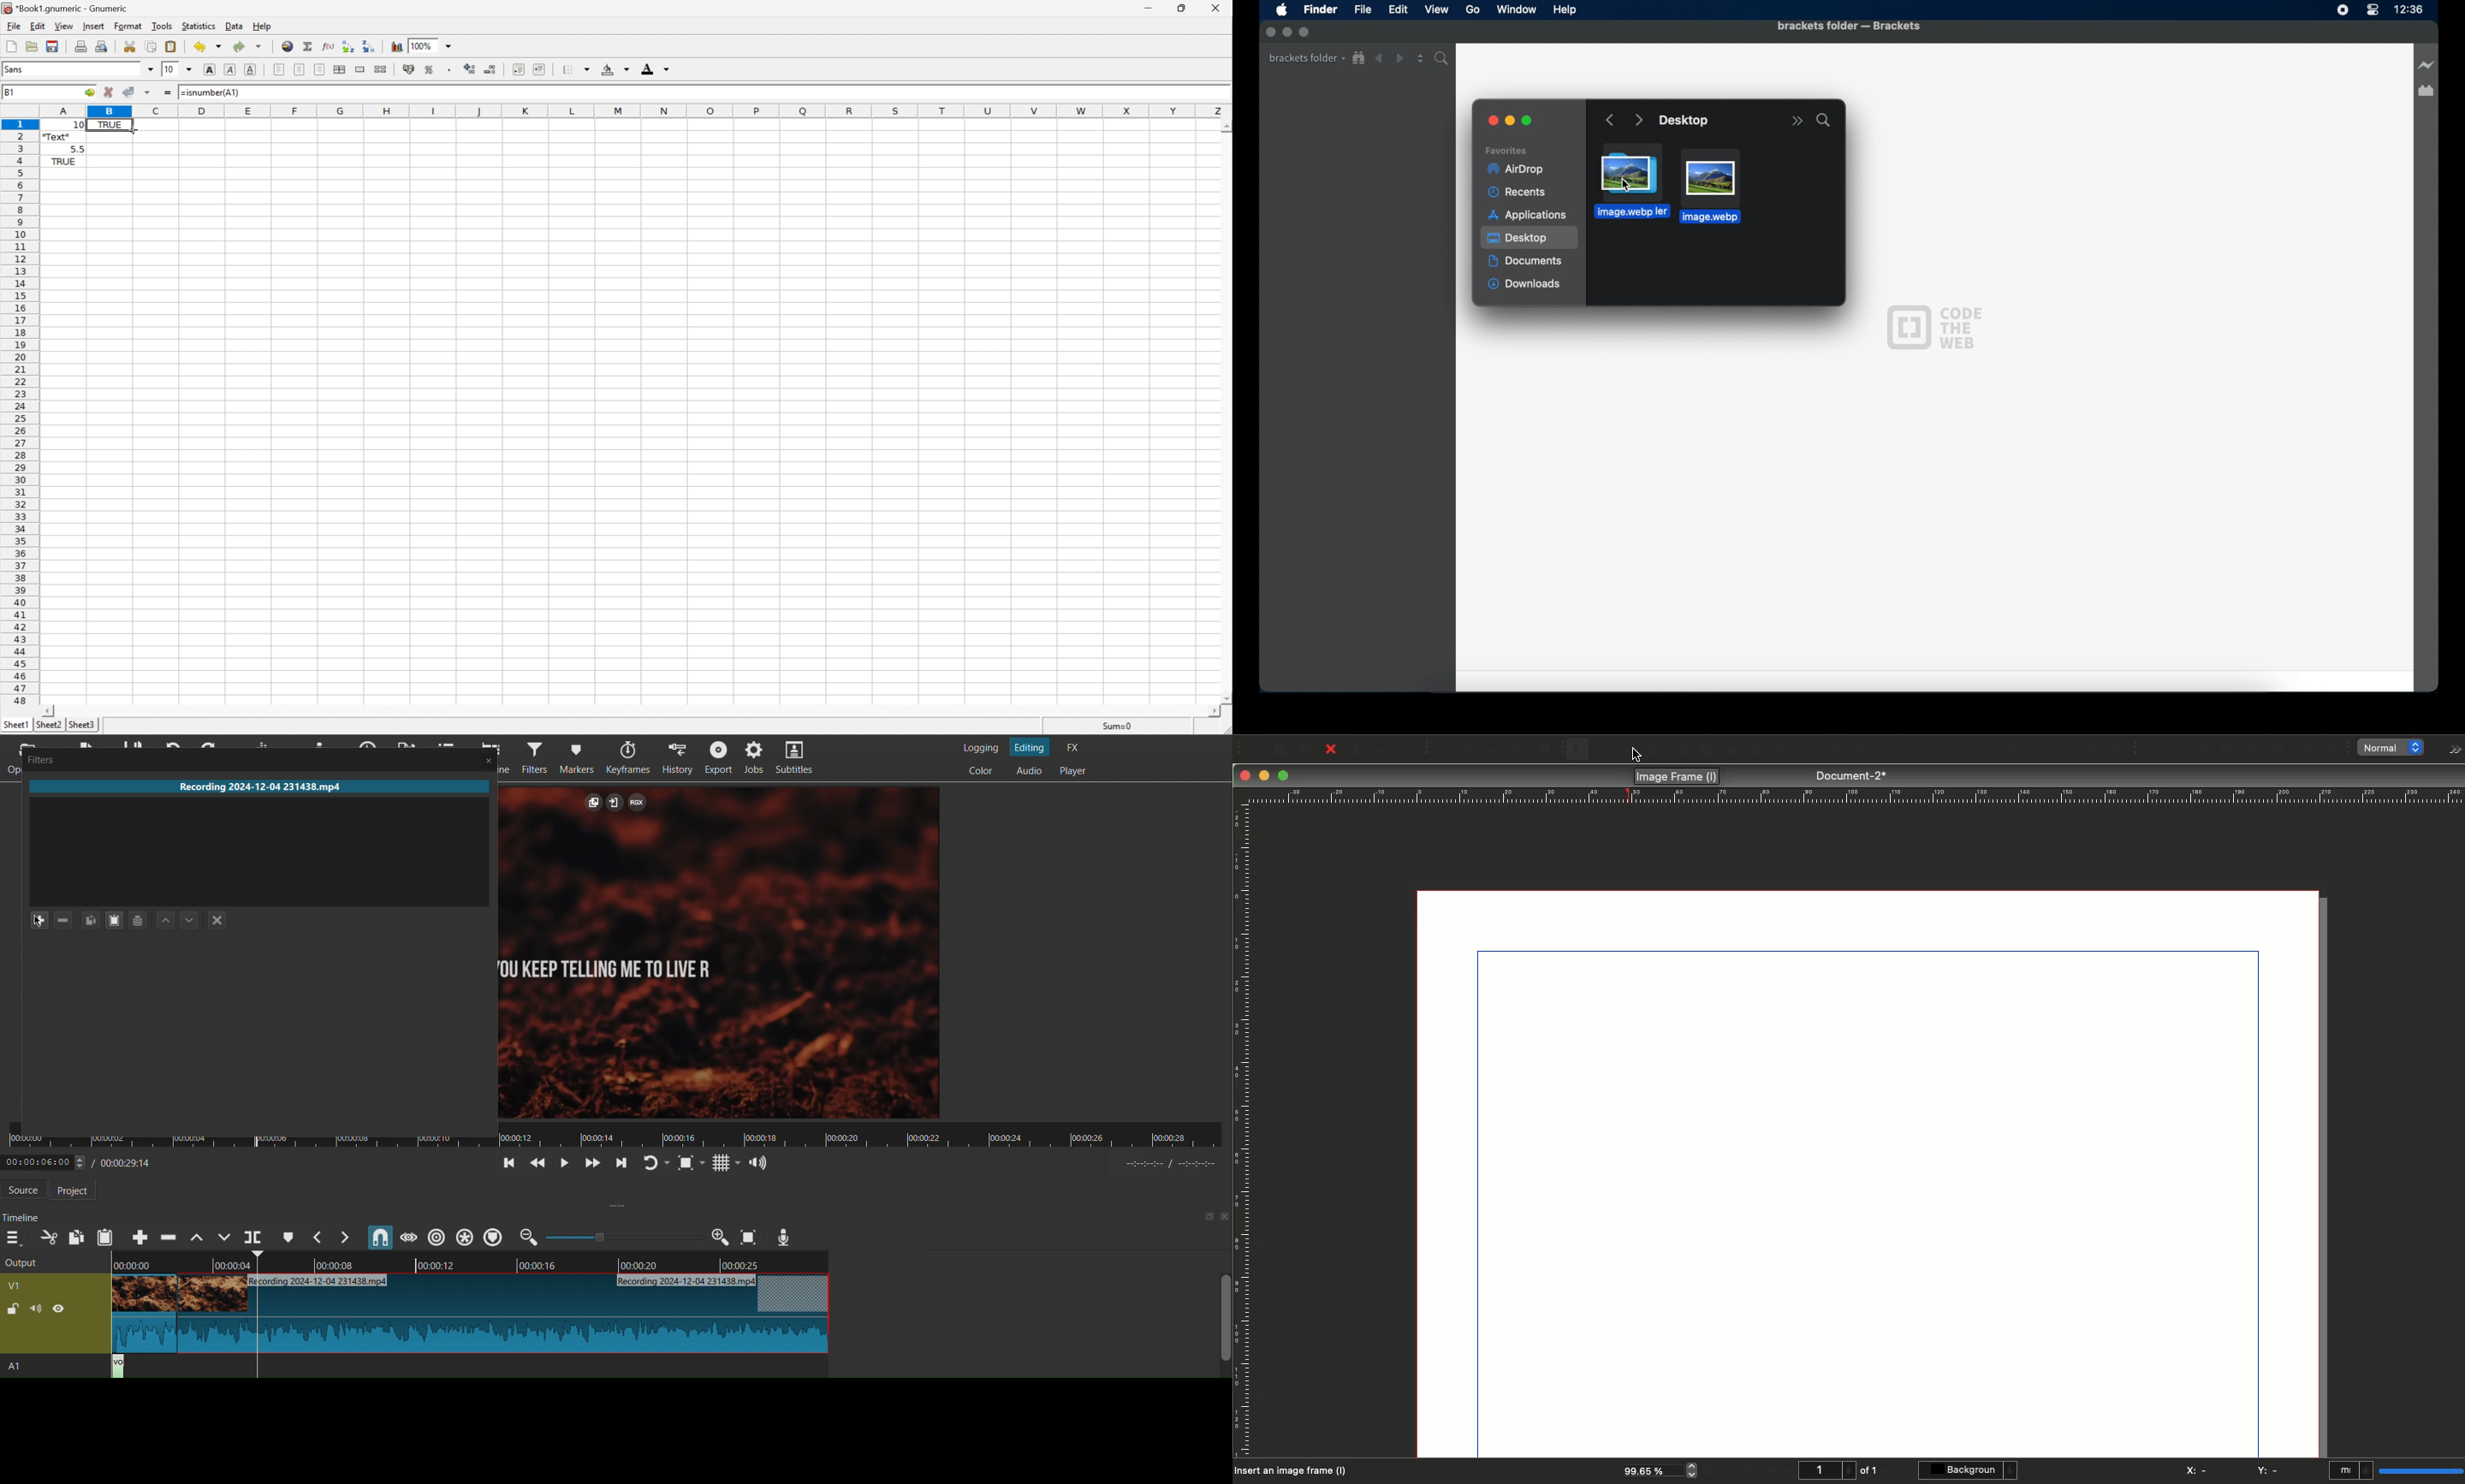 Image resolution: width=2492 pixels, height=1484 pixels. Describe the element at coordinates (1695, 1469) in the screenshot. I see `zoom in and out` at that location.